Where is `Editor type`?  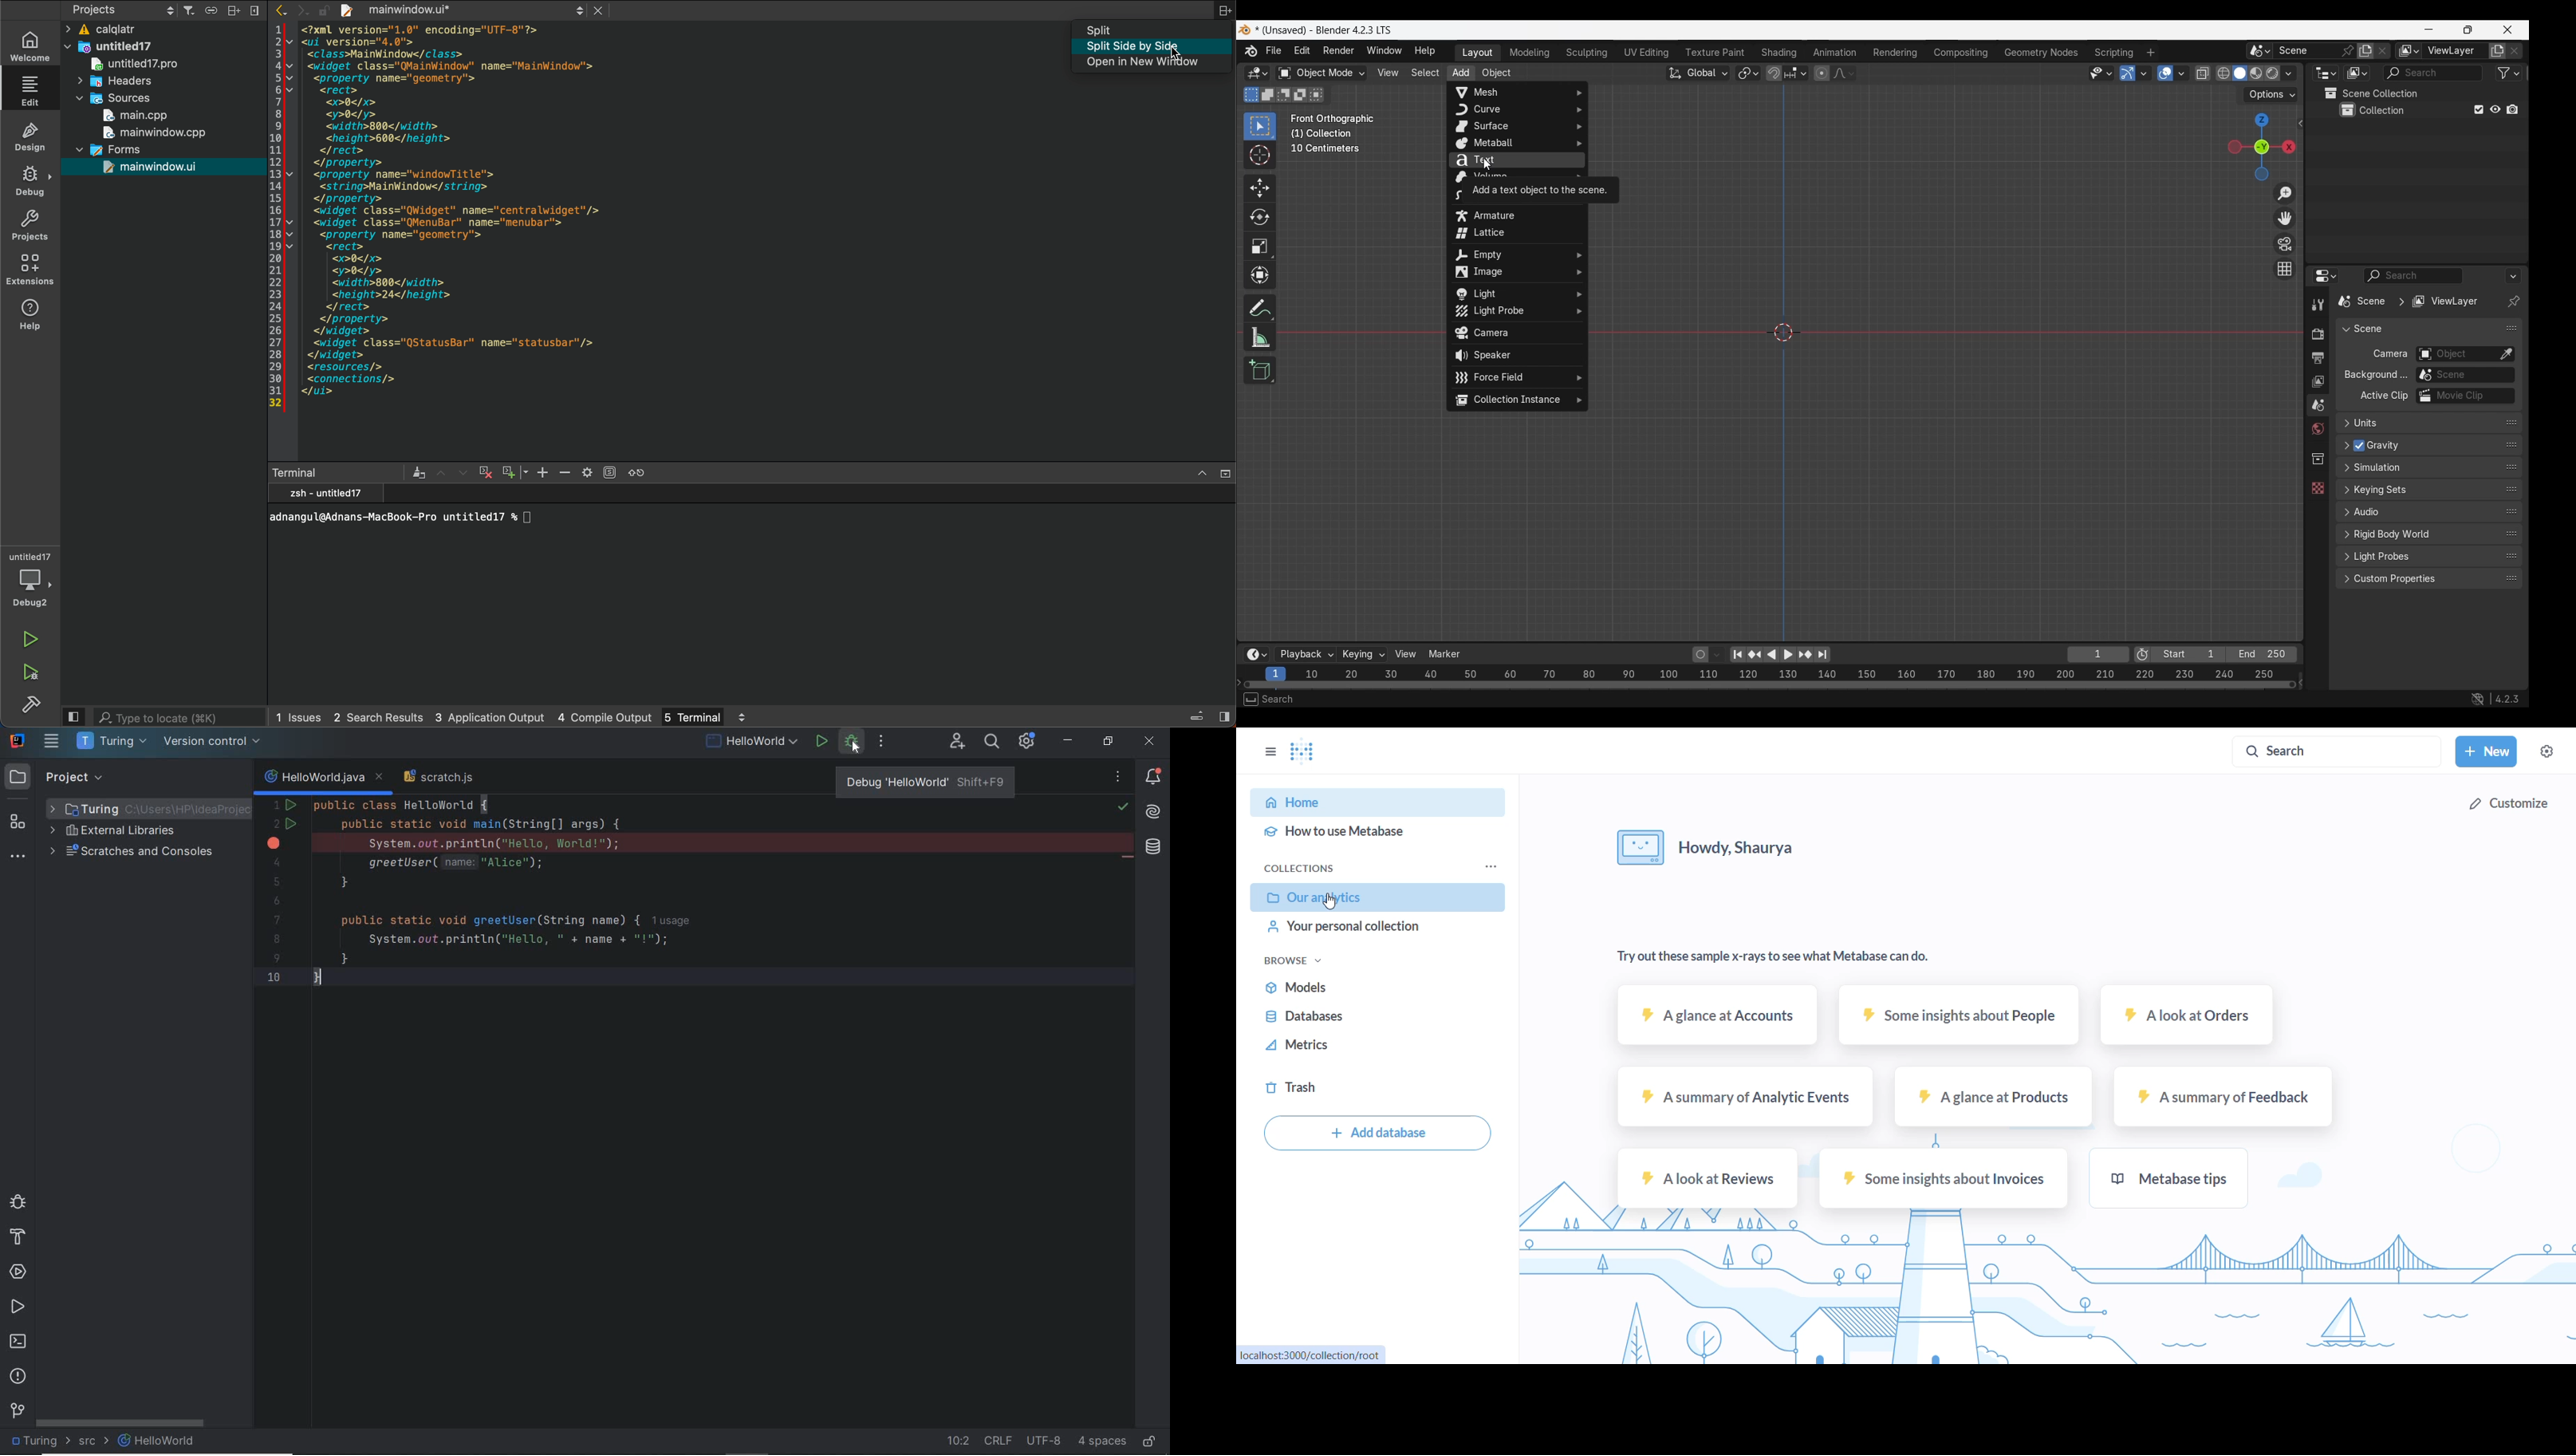 Editor type is located at coordinates (2326, 276).